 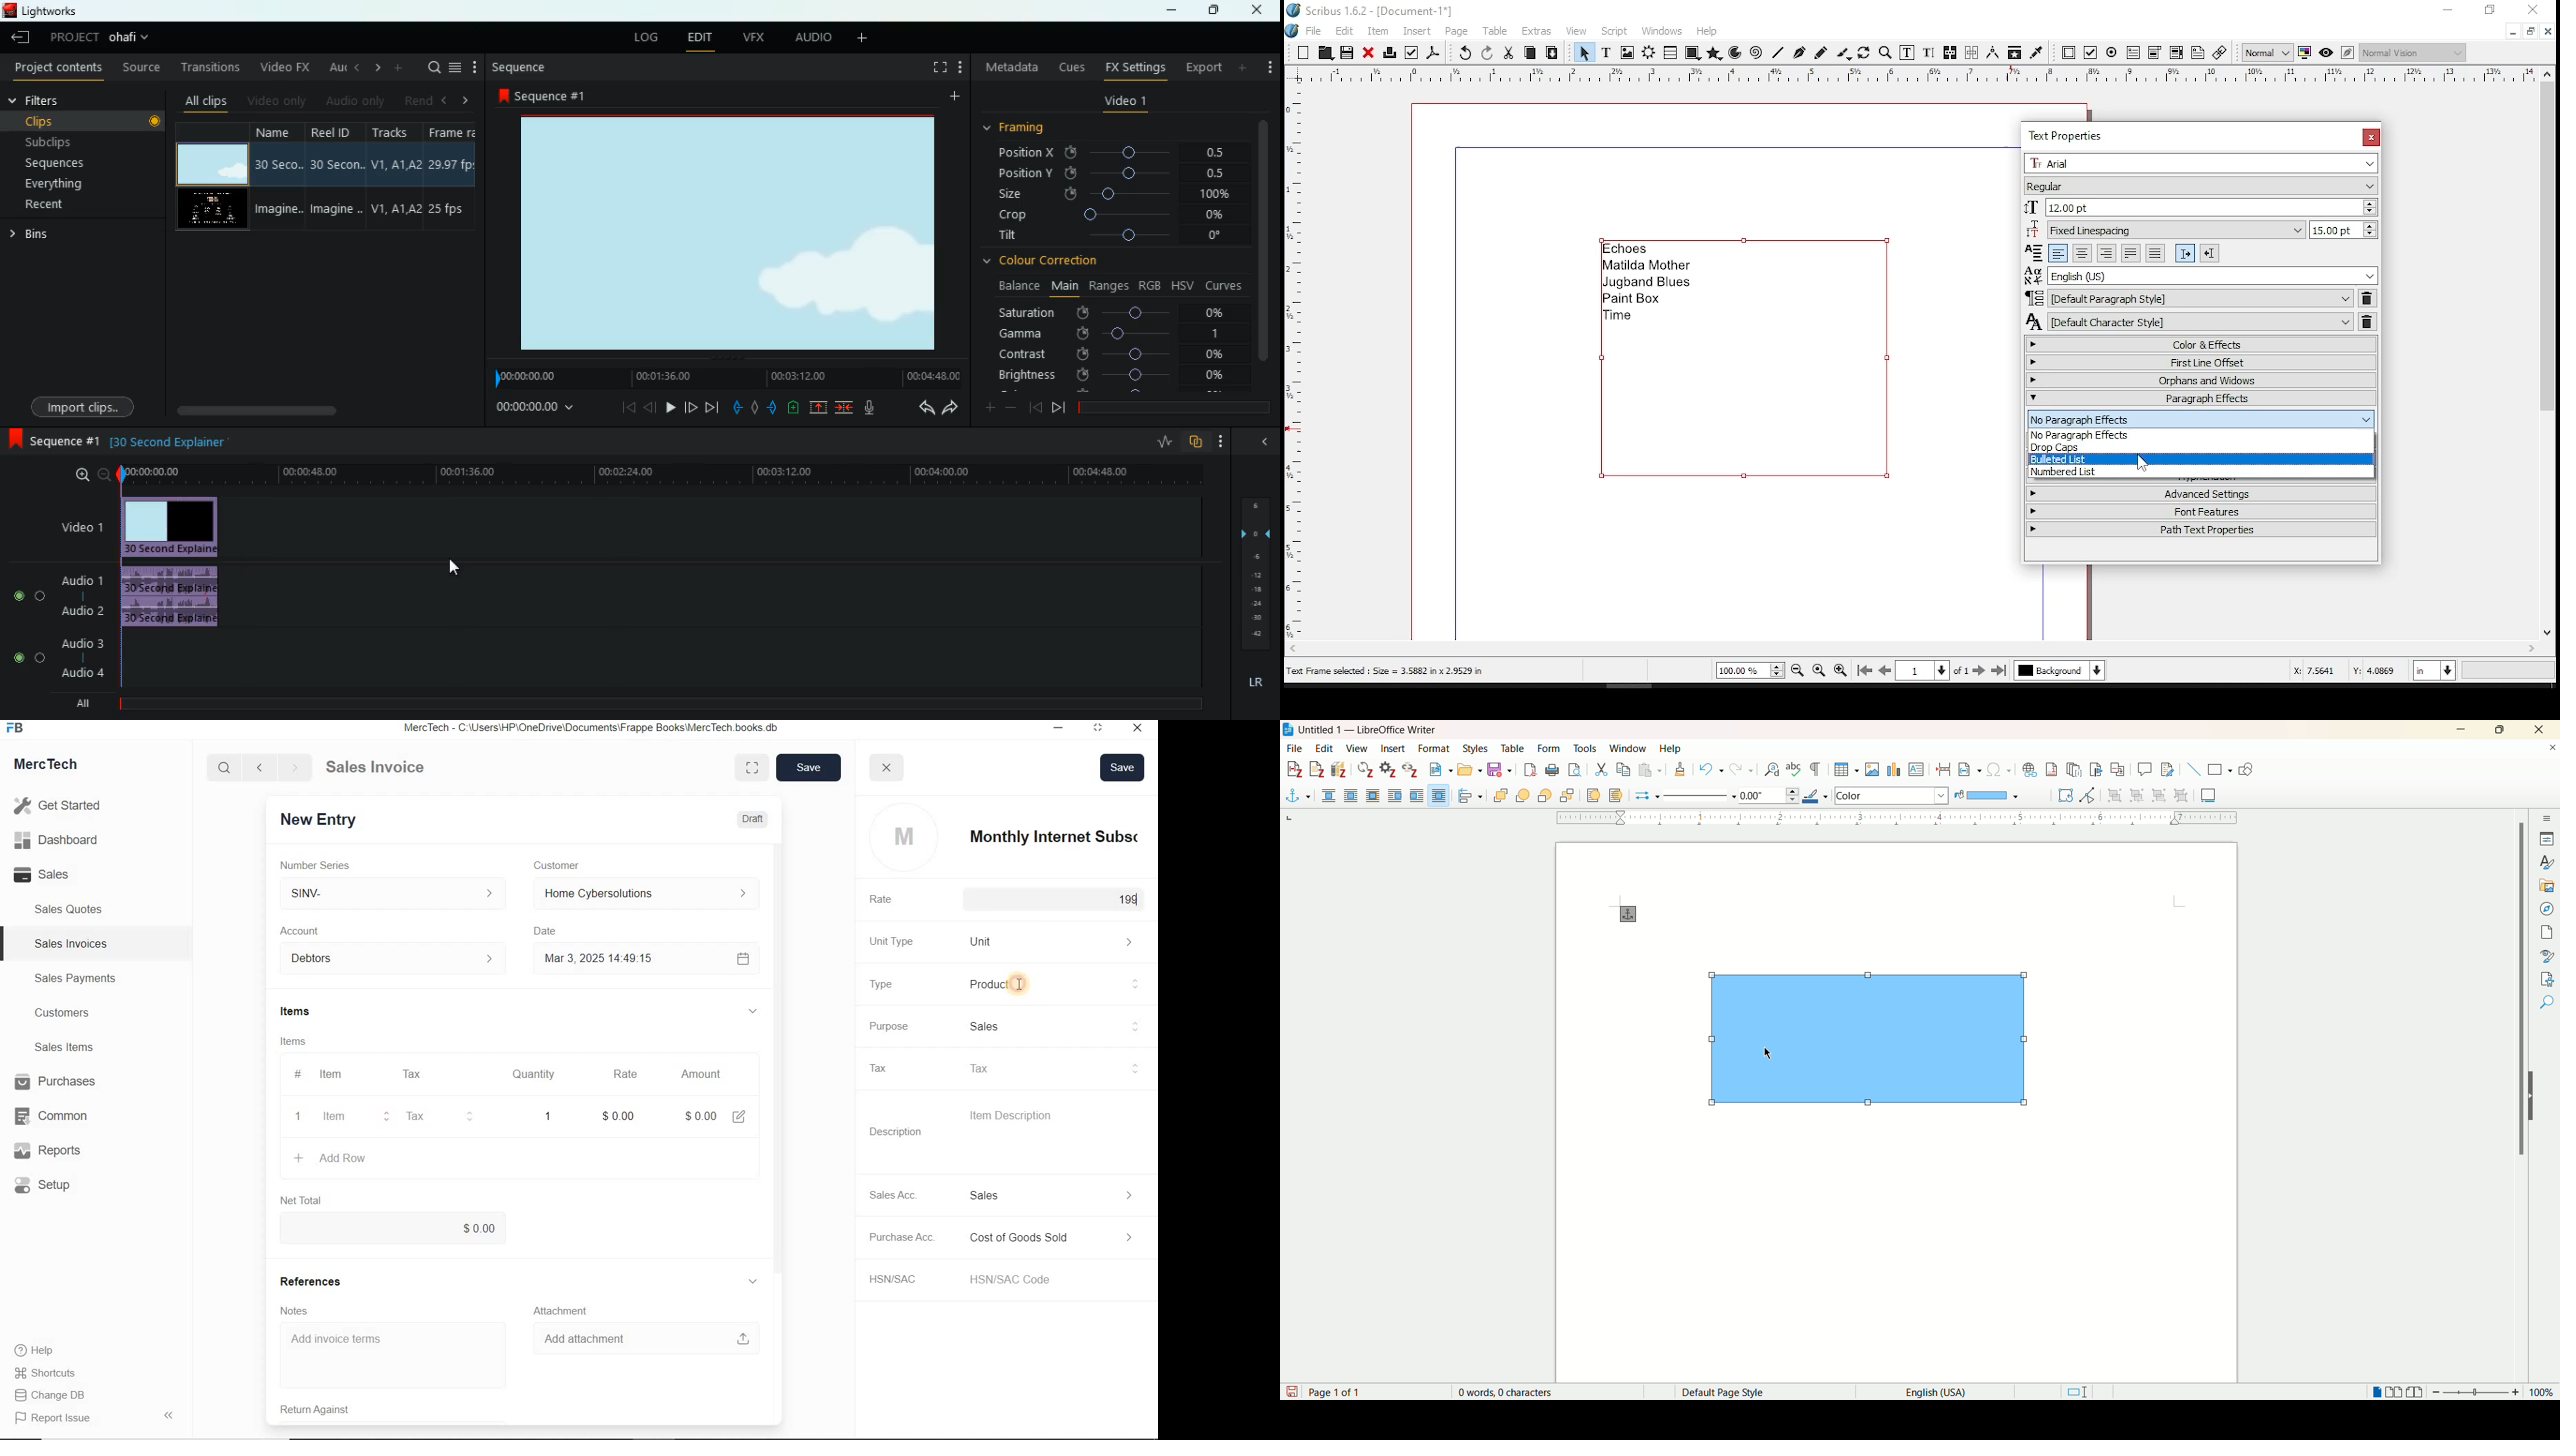 I want to click on language, so click(x=2201, y=275).